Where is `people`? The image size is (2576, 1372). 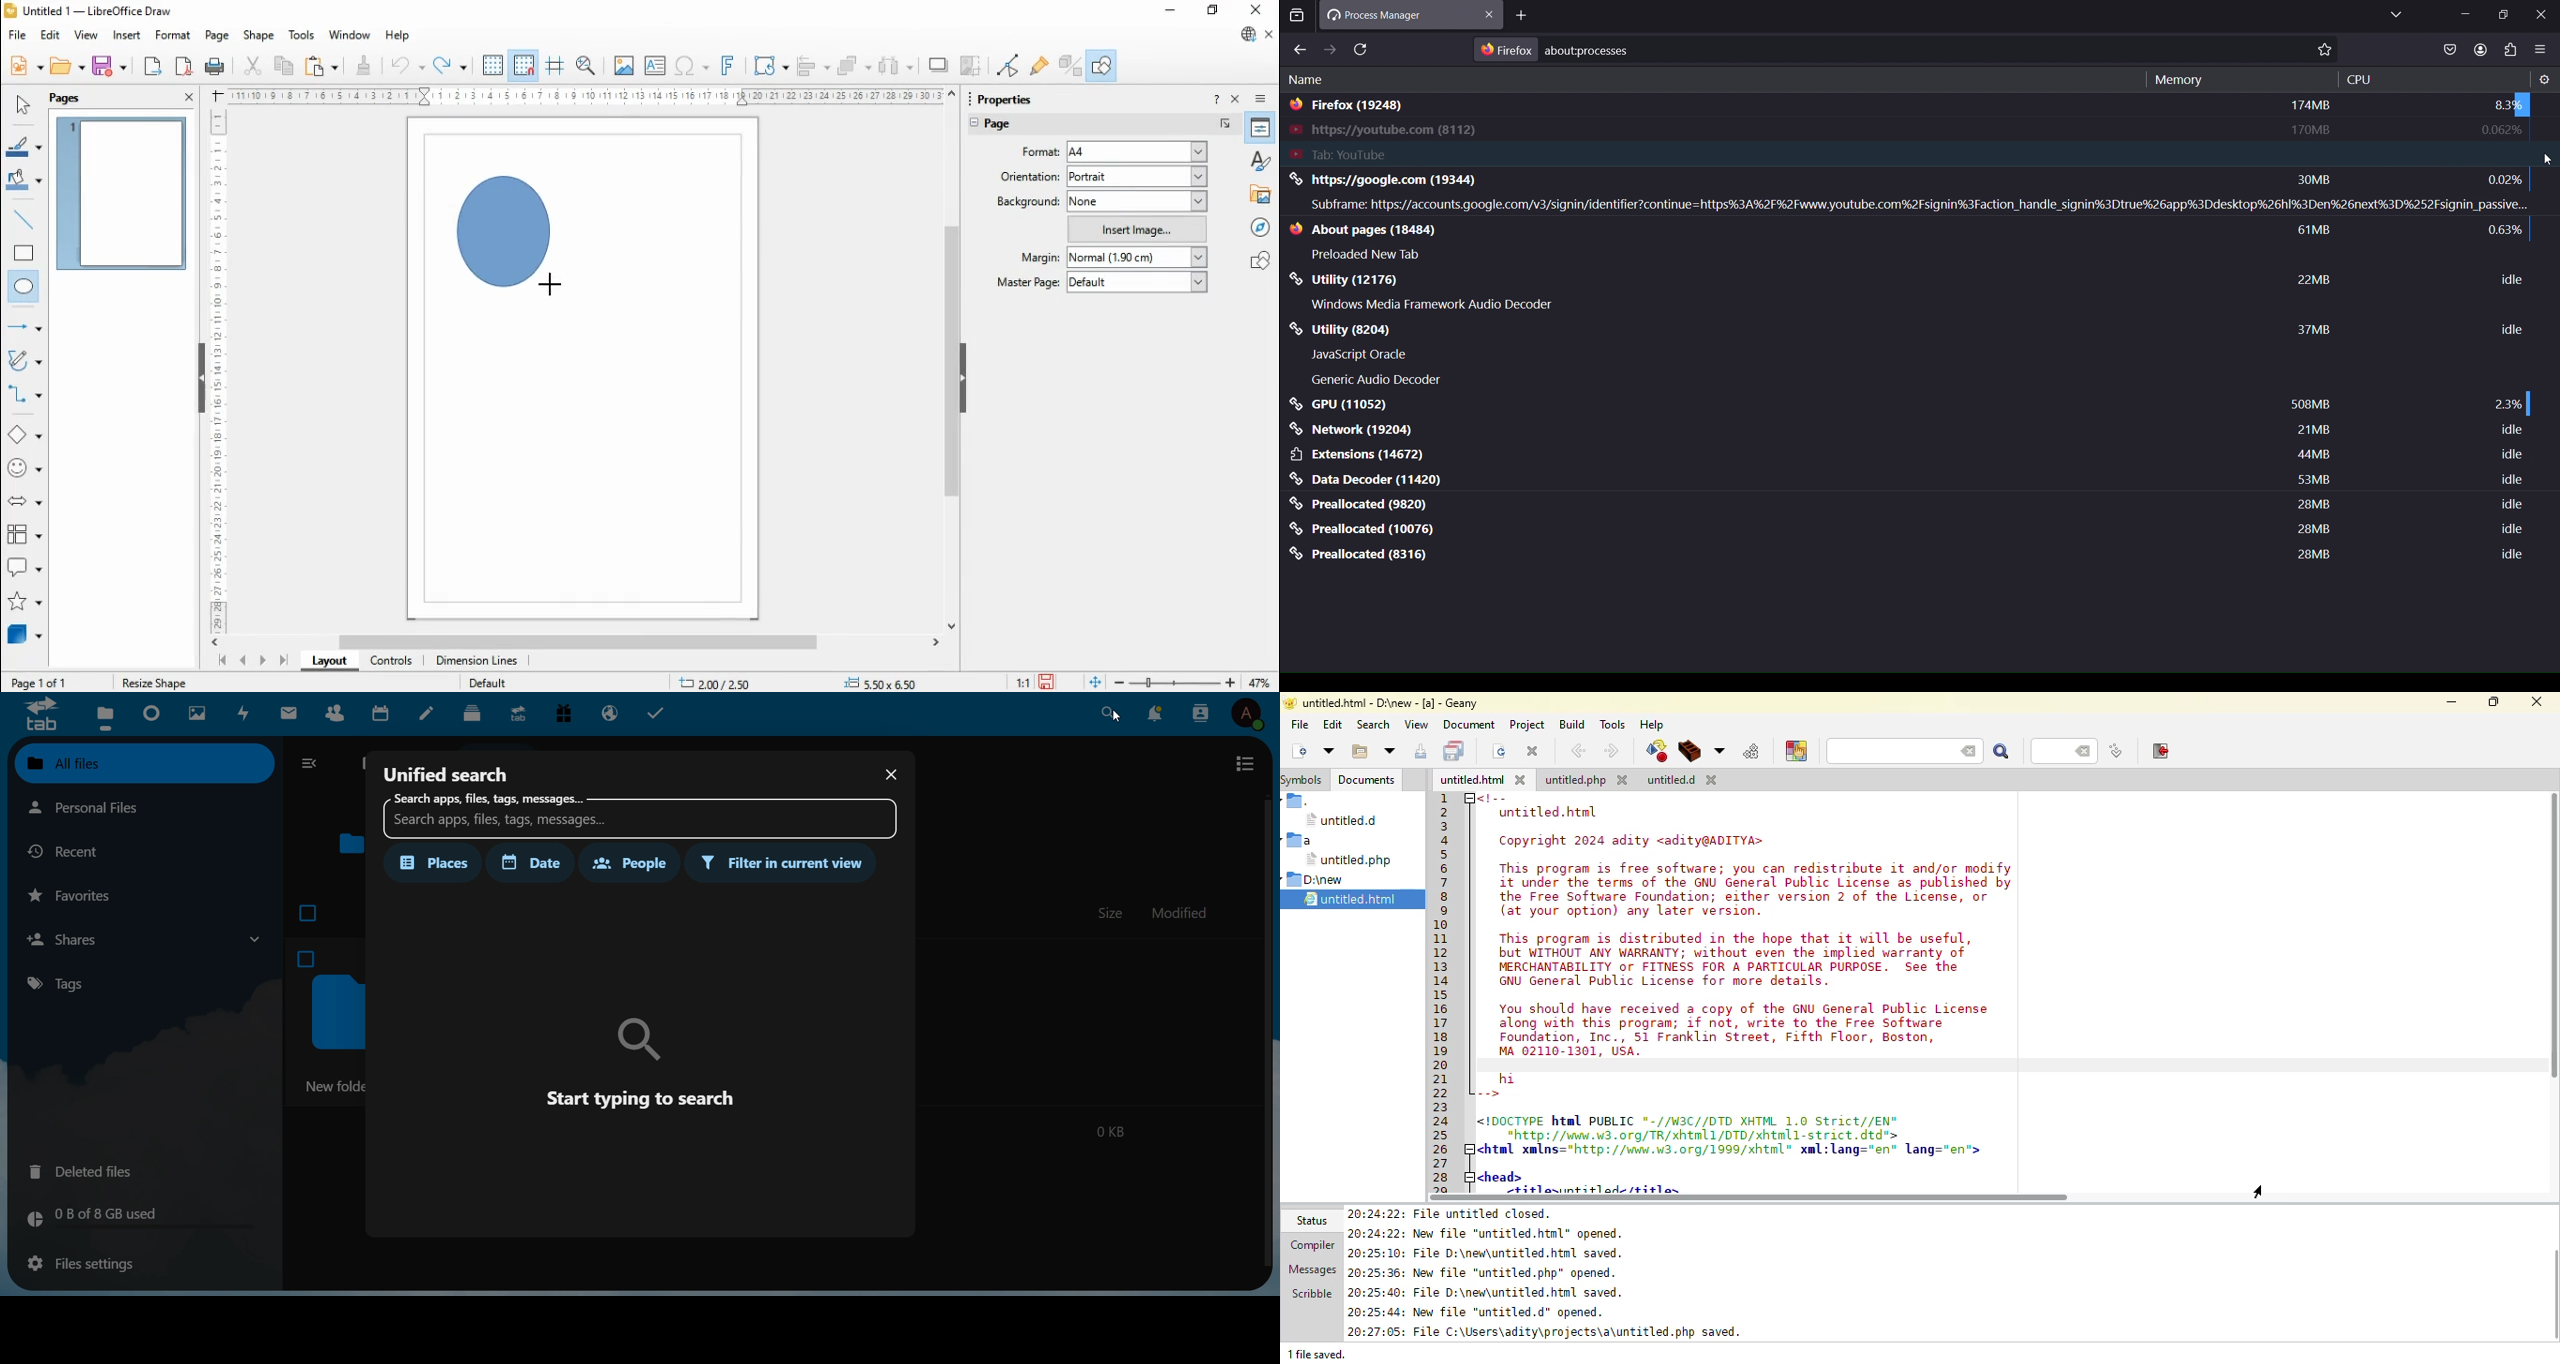
people is located at coordinates (627, 861).